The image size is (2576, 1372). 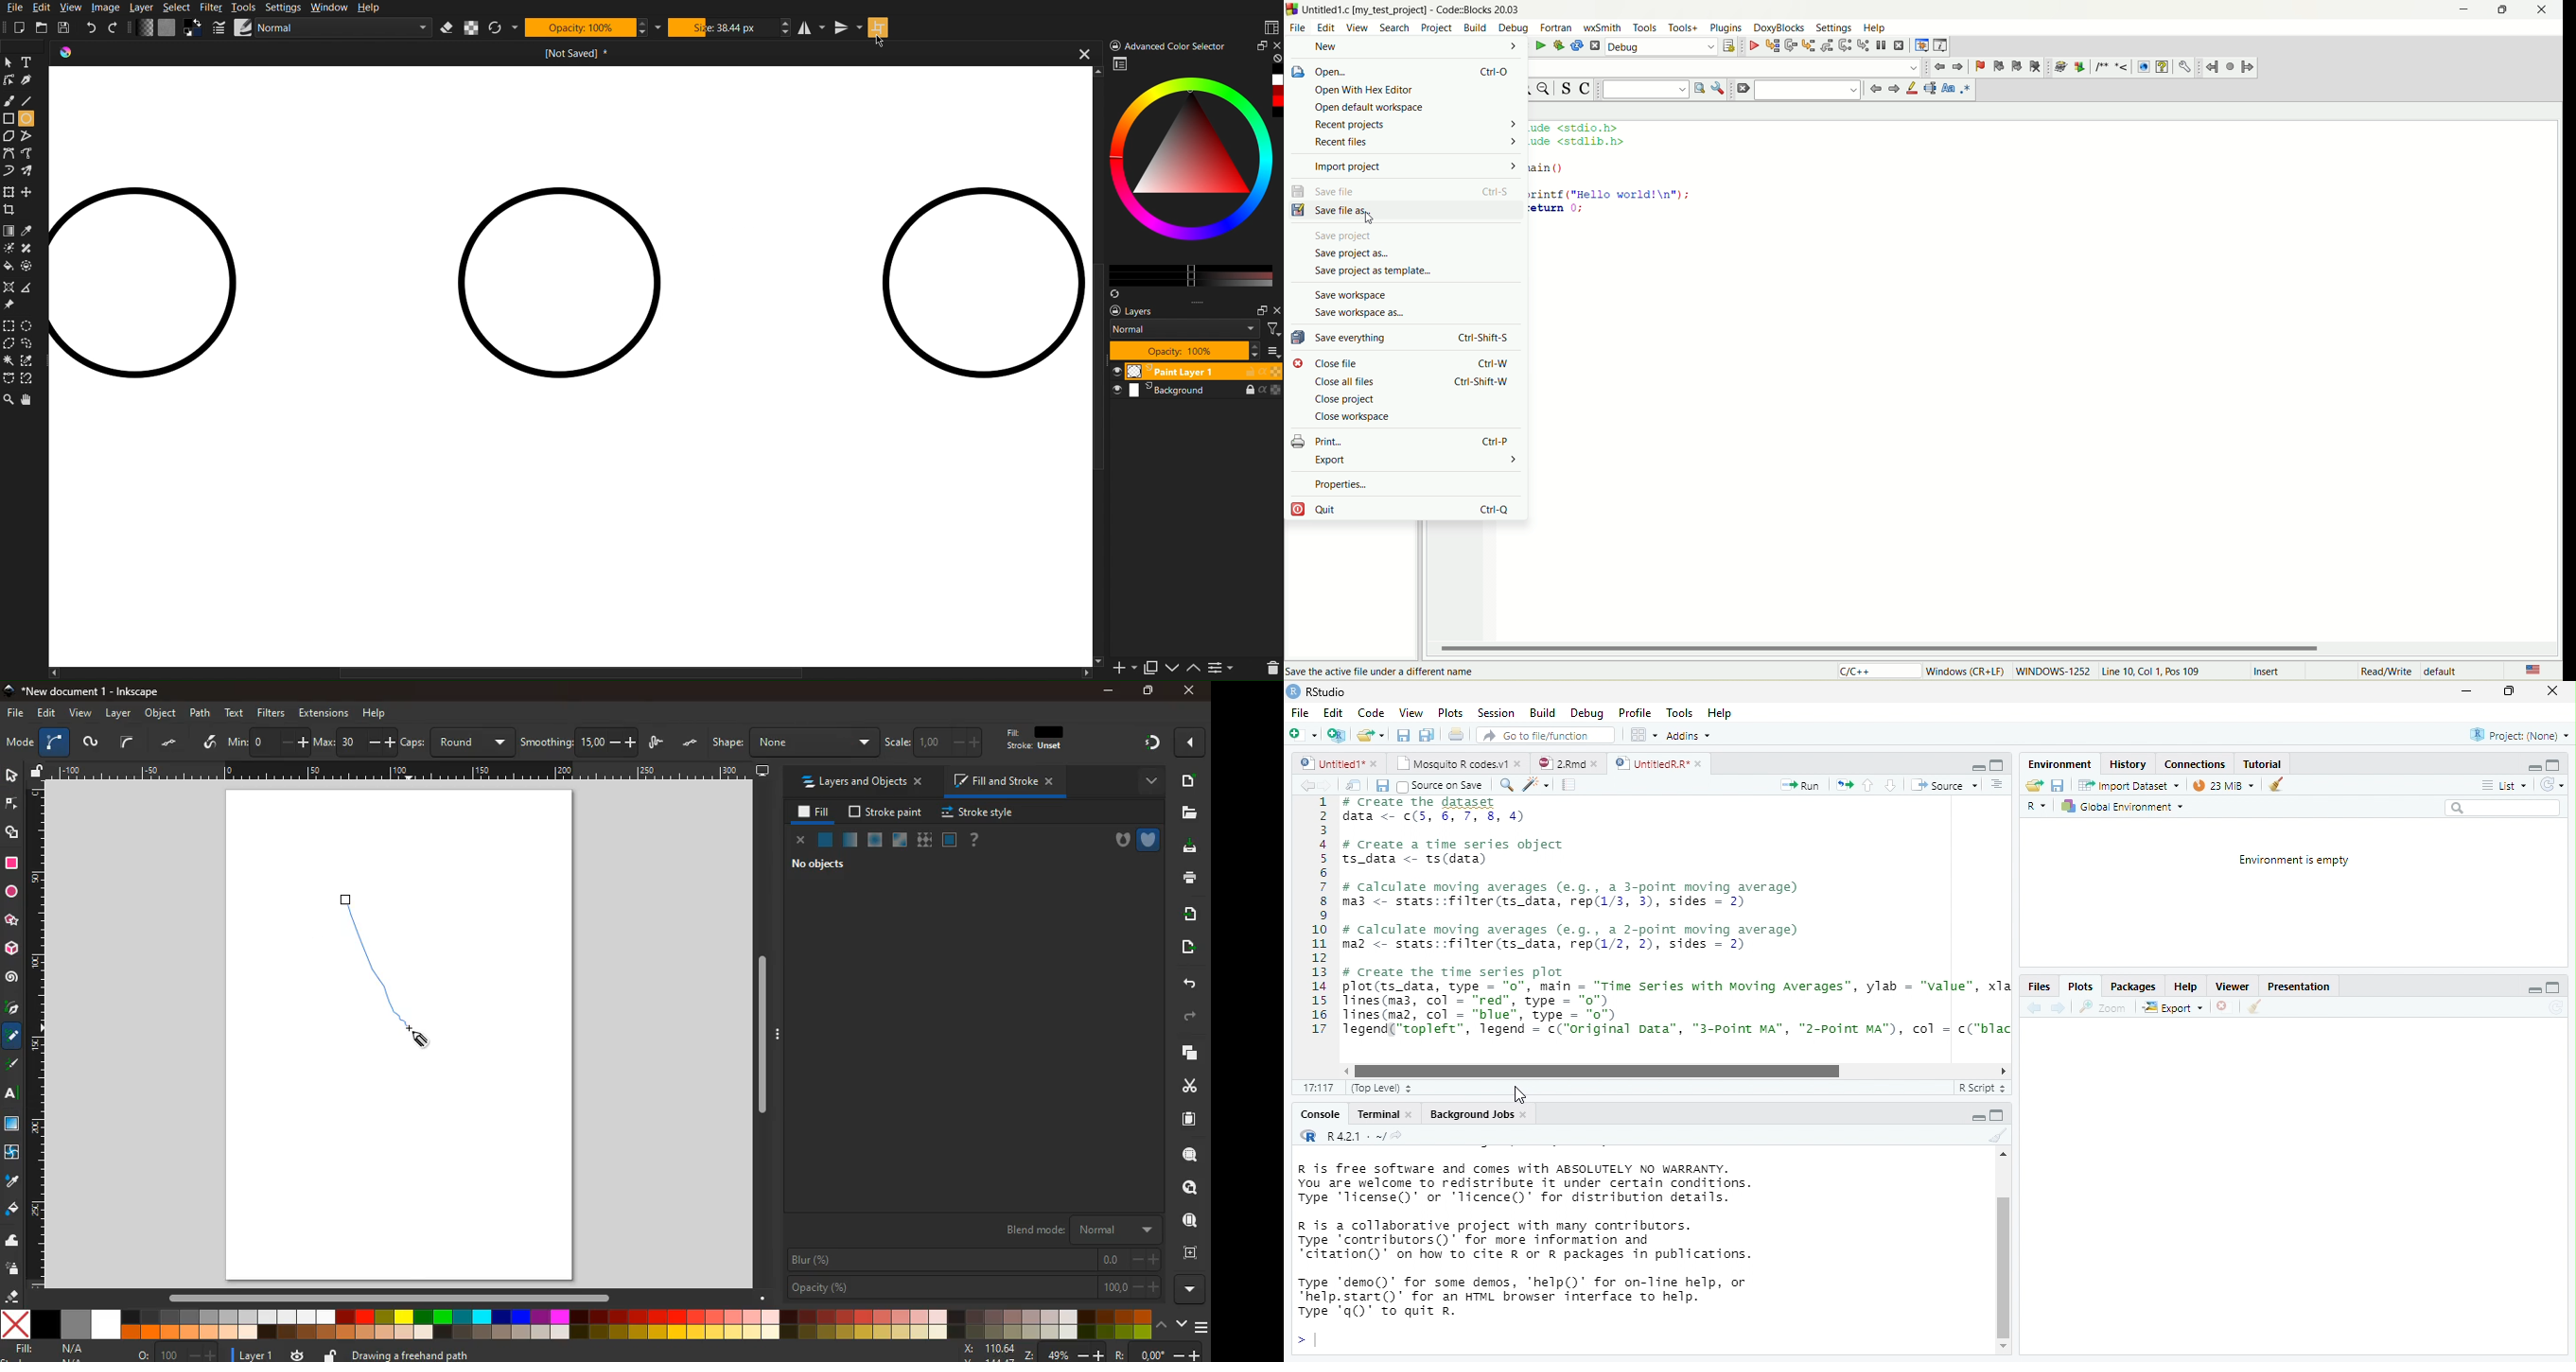 I want to click on minimize, so click(x=2532, y=769).